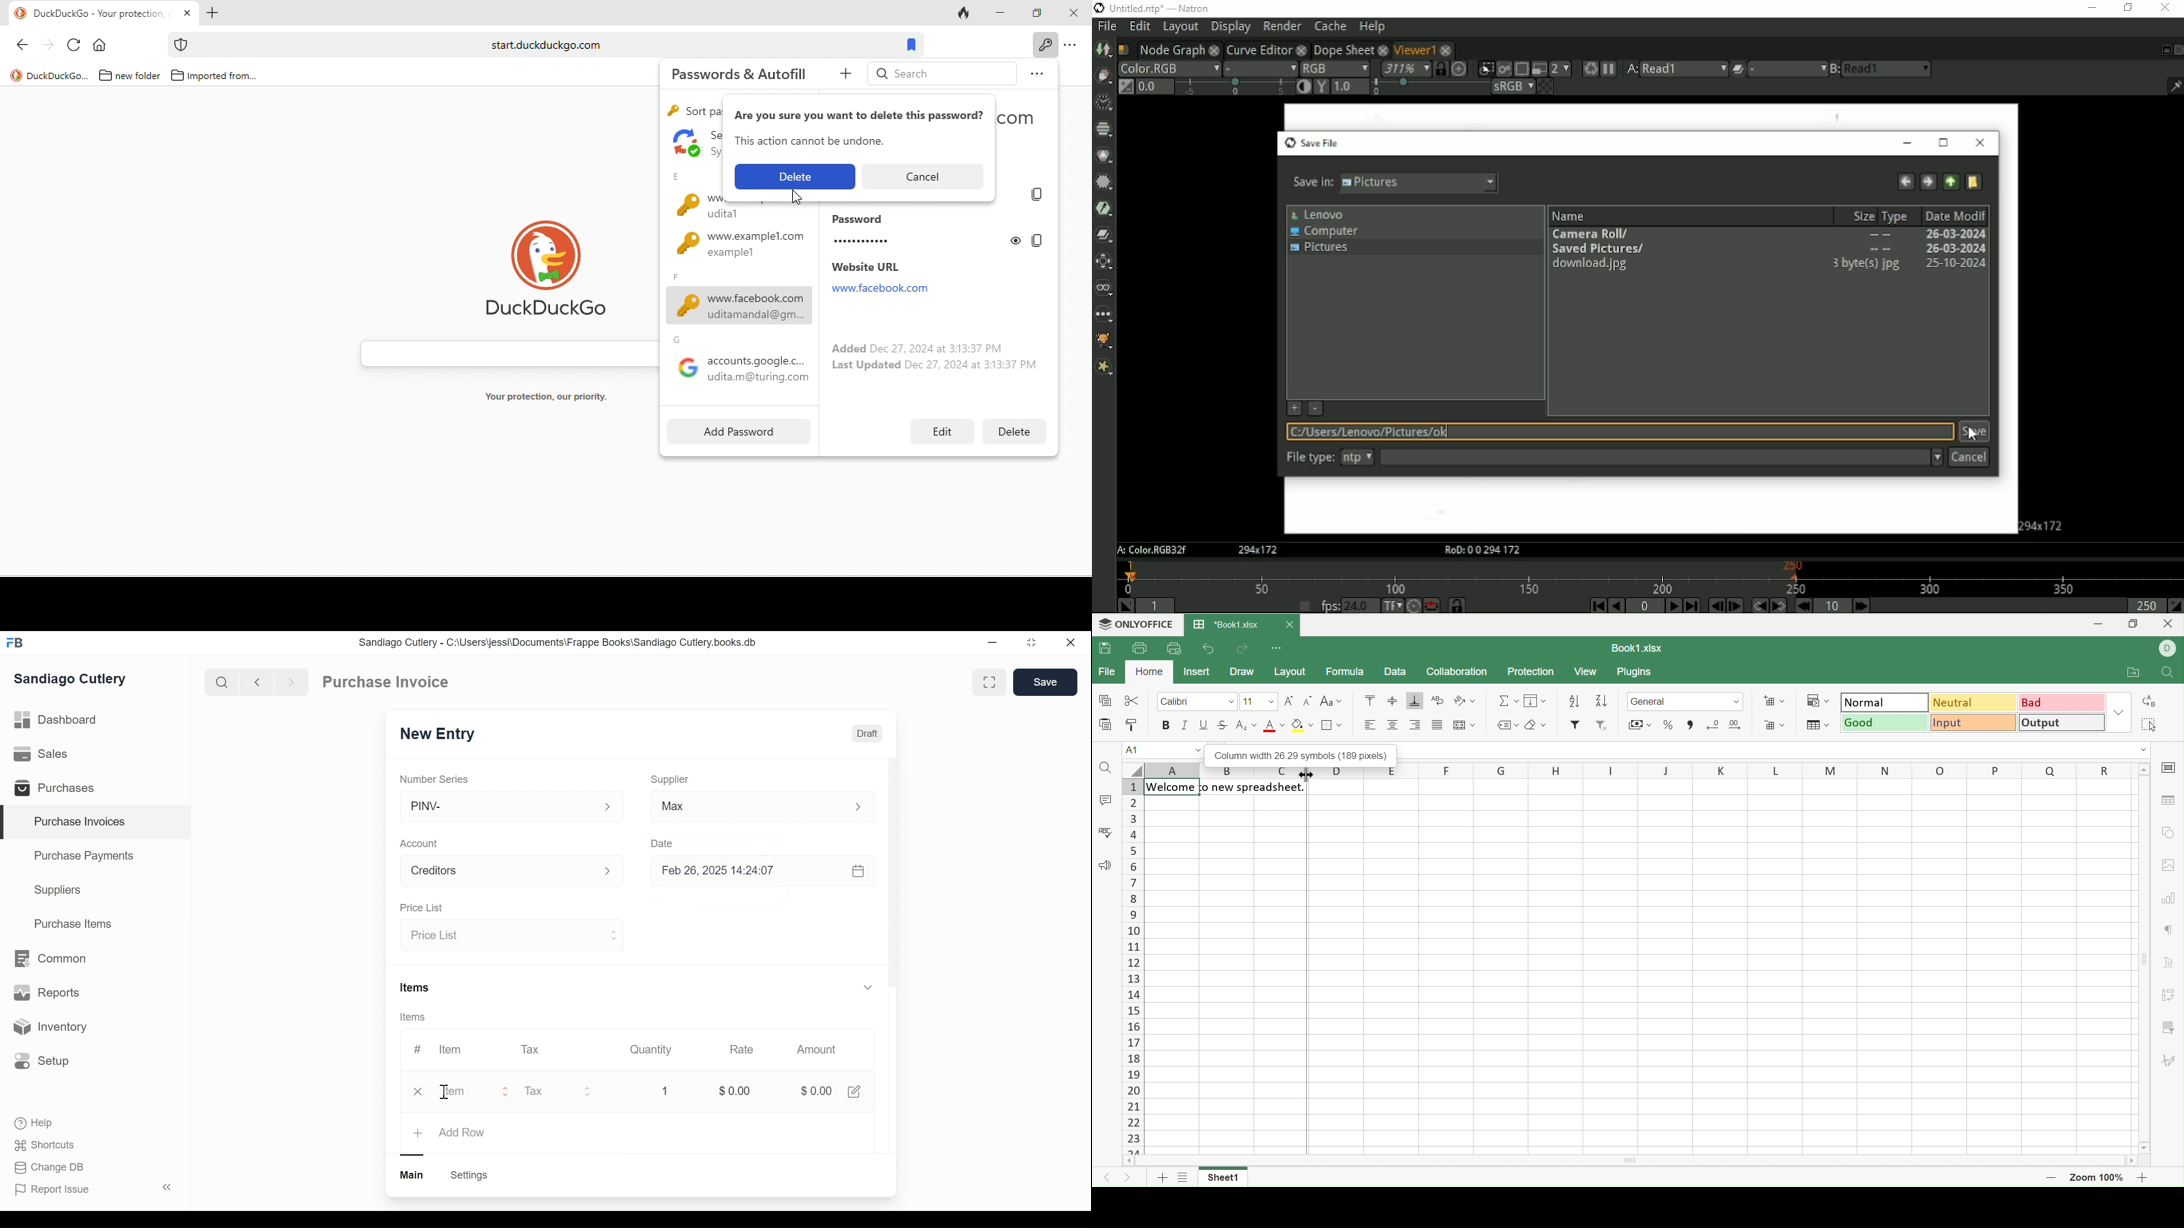 This screenshot has height=1232, width=2184. I want to click on Superscript/Subscript, so click(1247, 725).